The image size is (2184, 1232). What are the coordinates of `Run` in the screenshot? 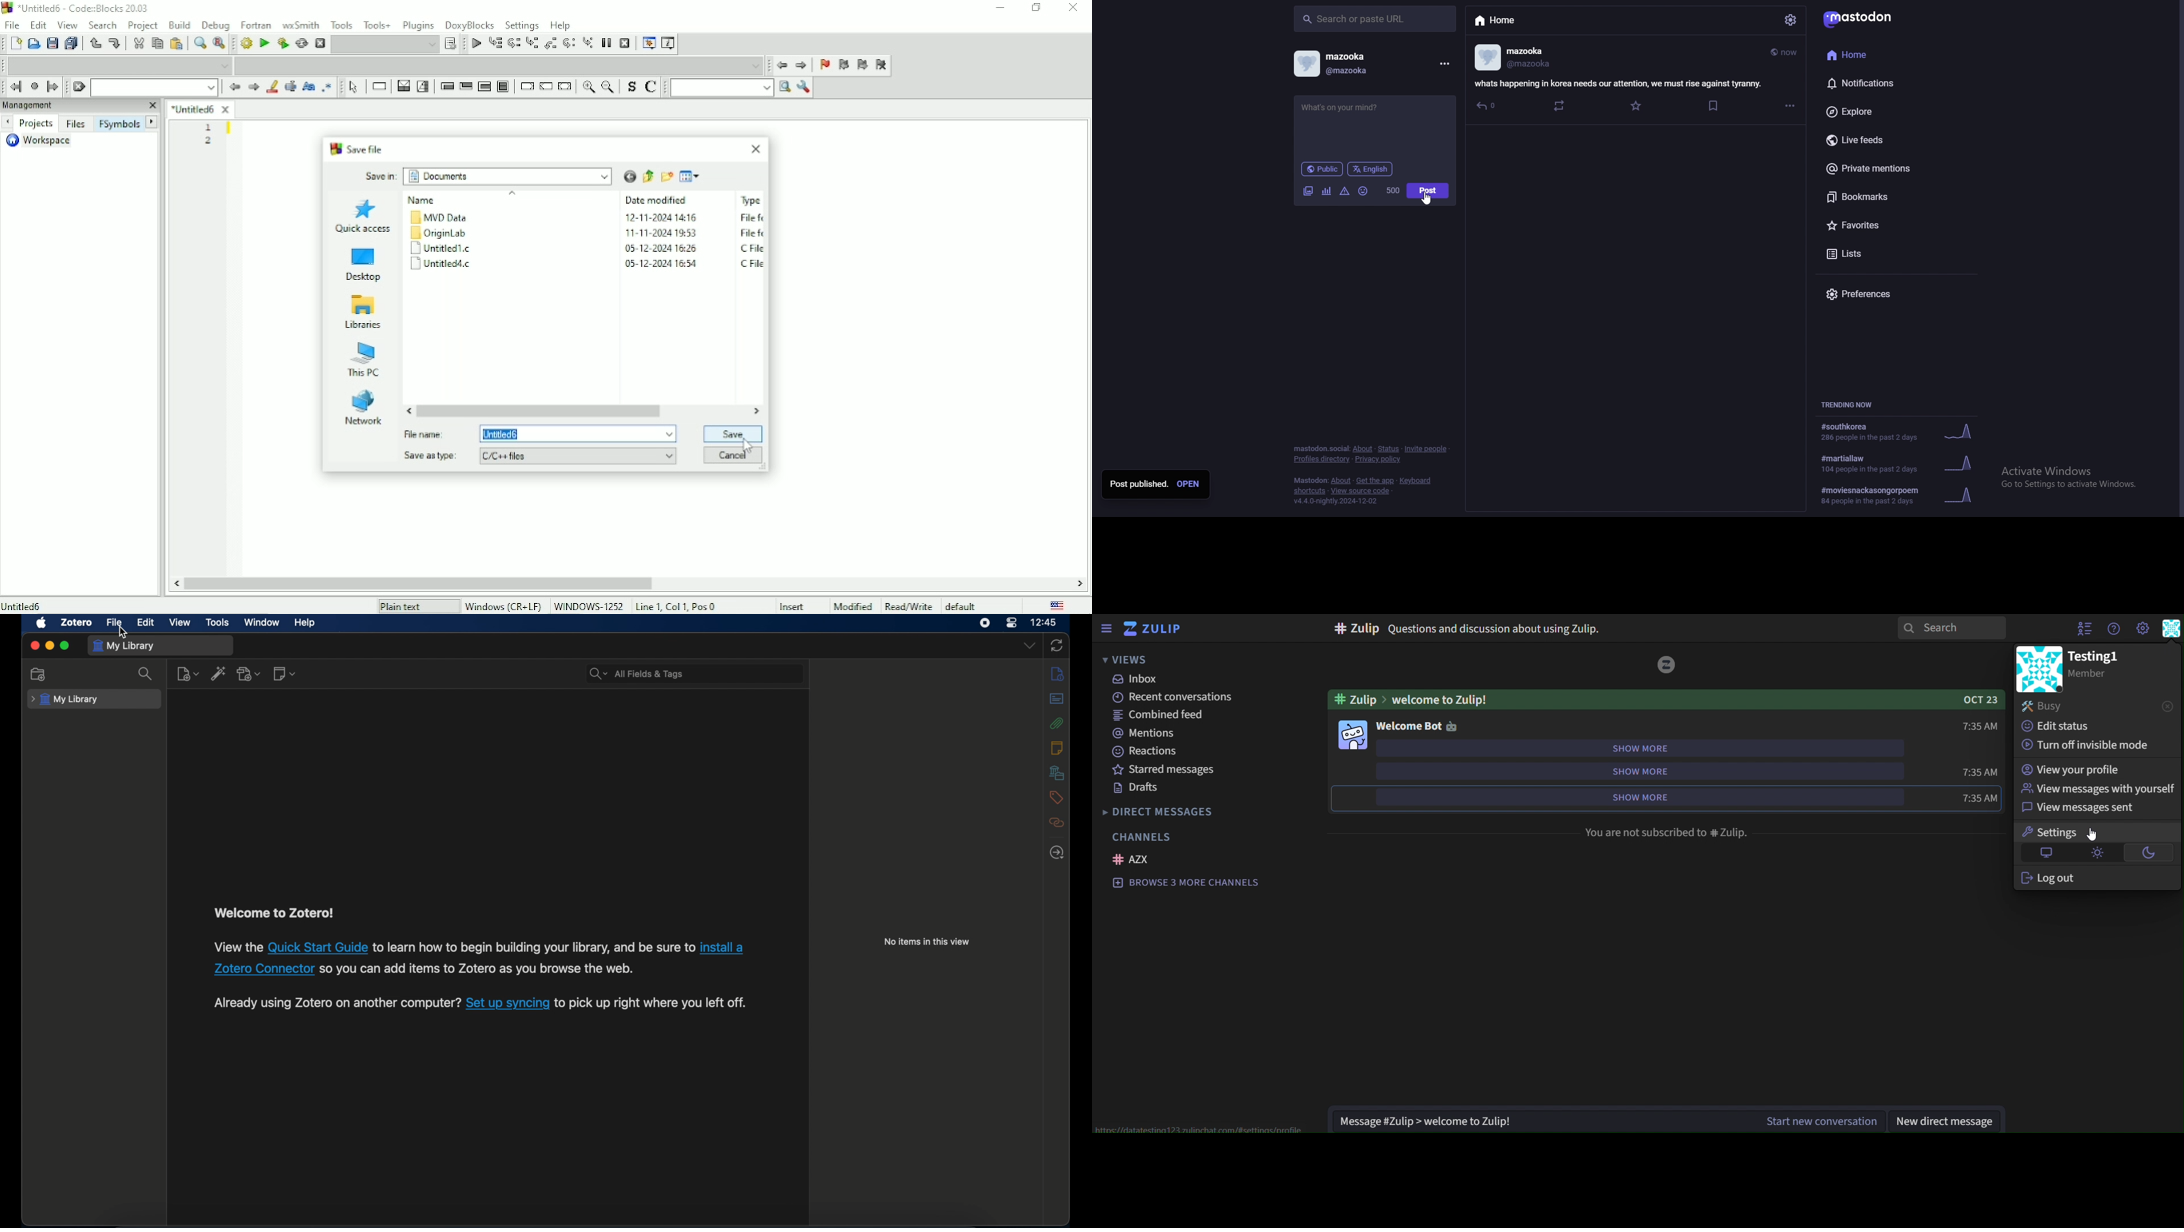 It's located at (263, 43).